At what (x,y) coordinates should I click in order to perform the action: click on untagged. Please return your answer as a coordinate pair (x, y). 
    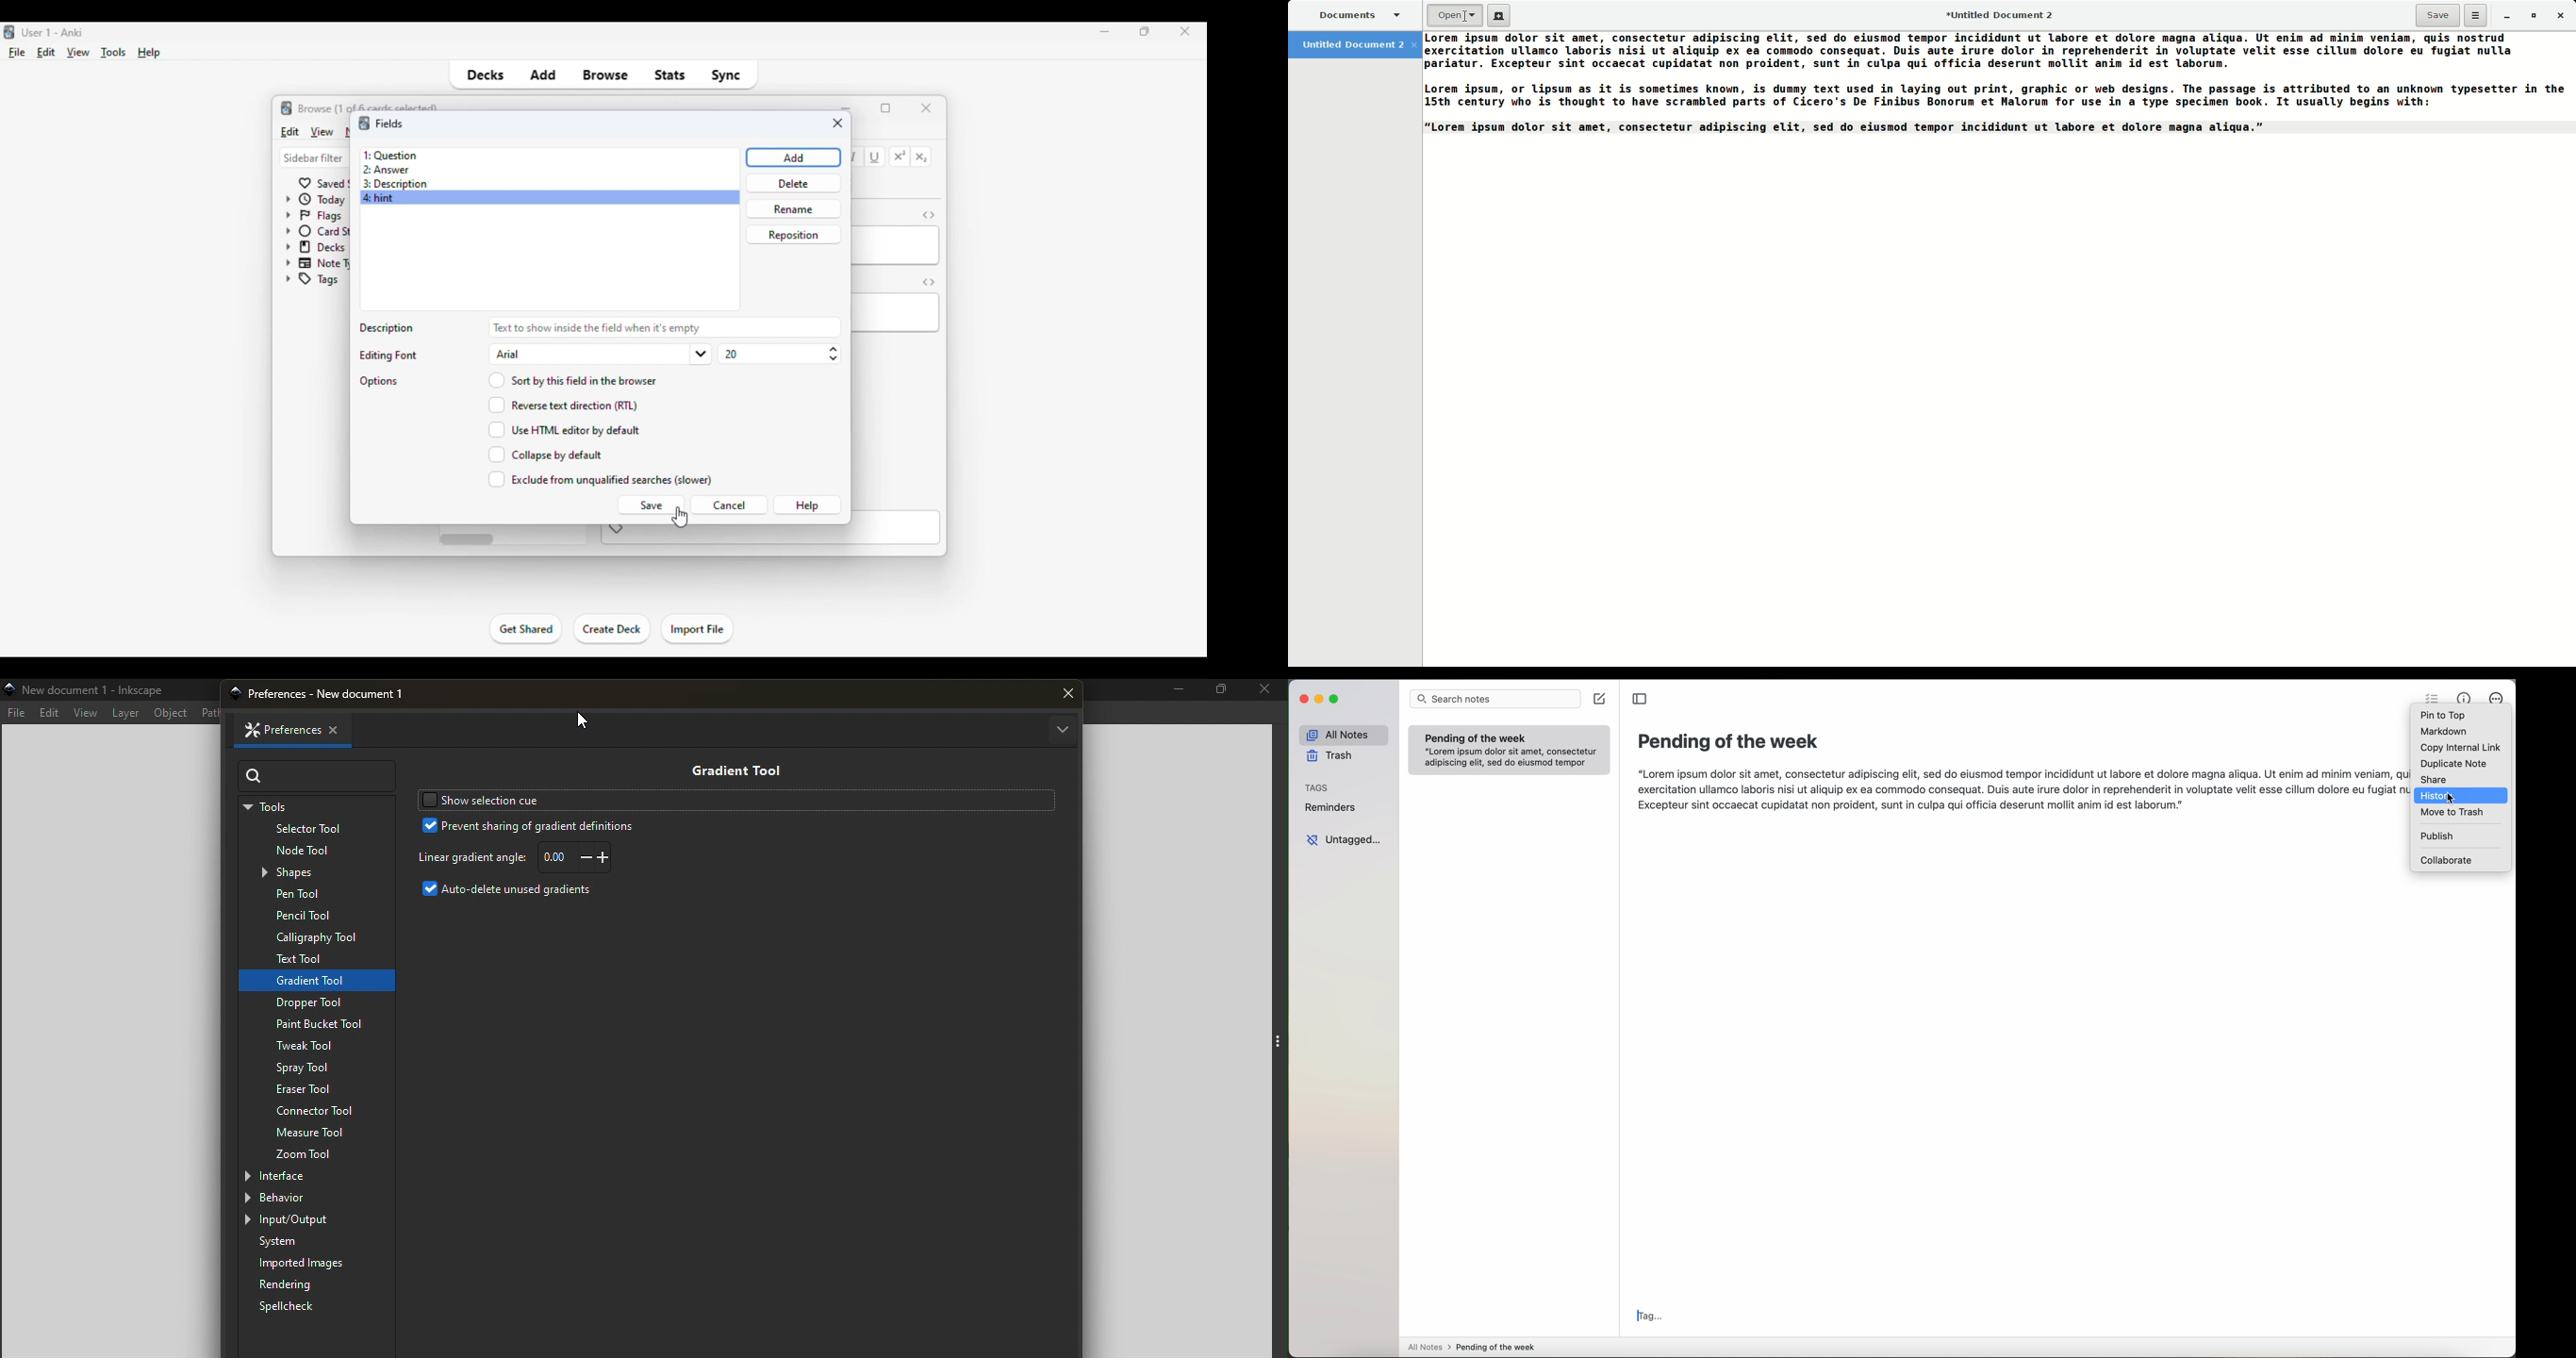
    Looking at the image, I should click on (1343, 840).